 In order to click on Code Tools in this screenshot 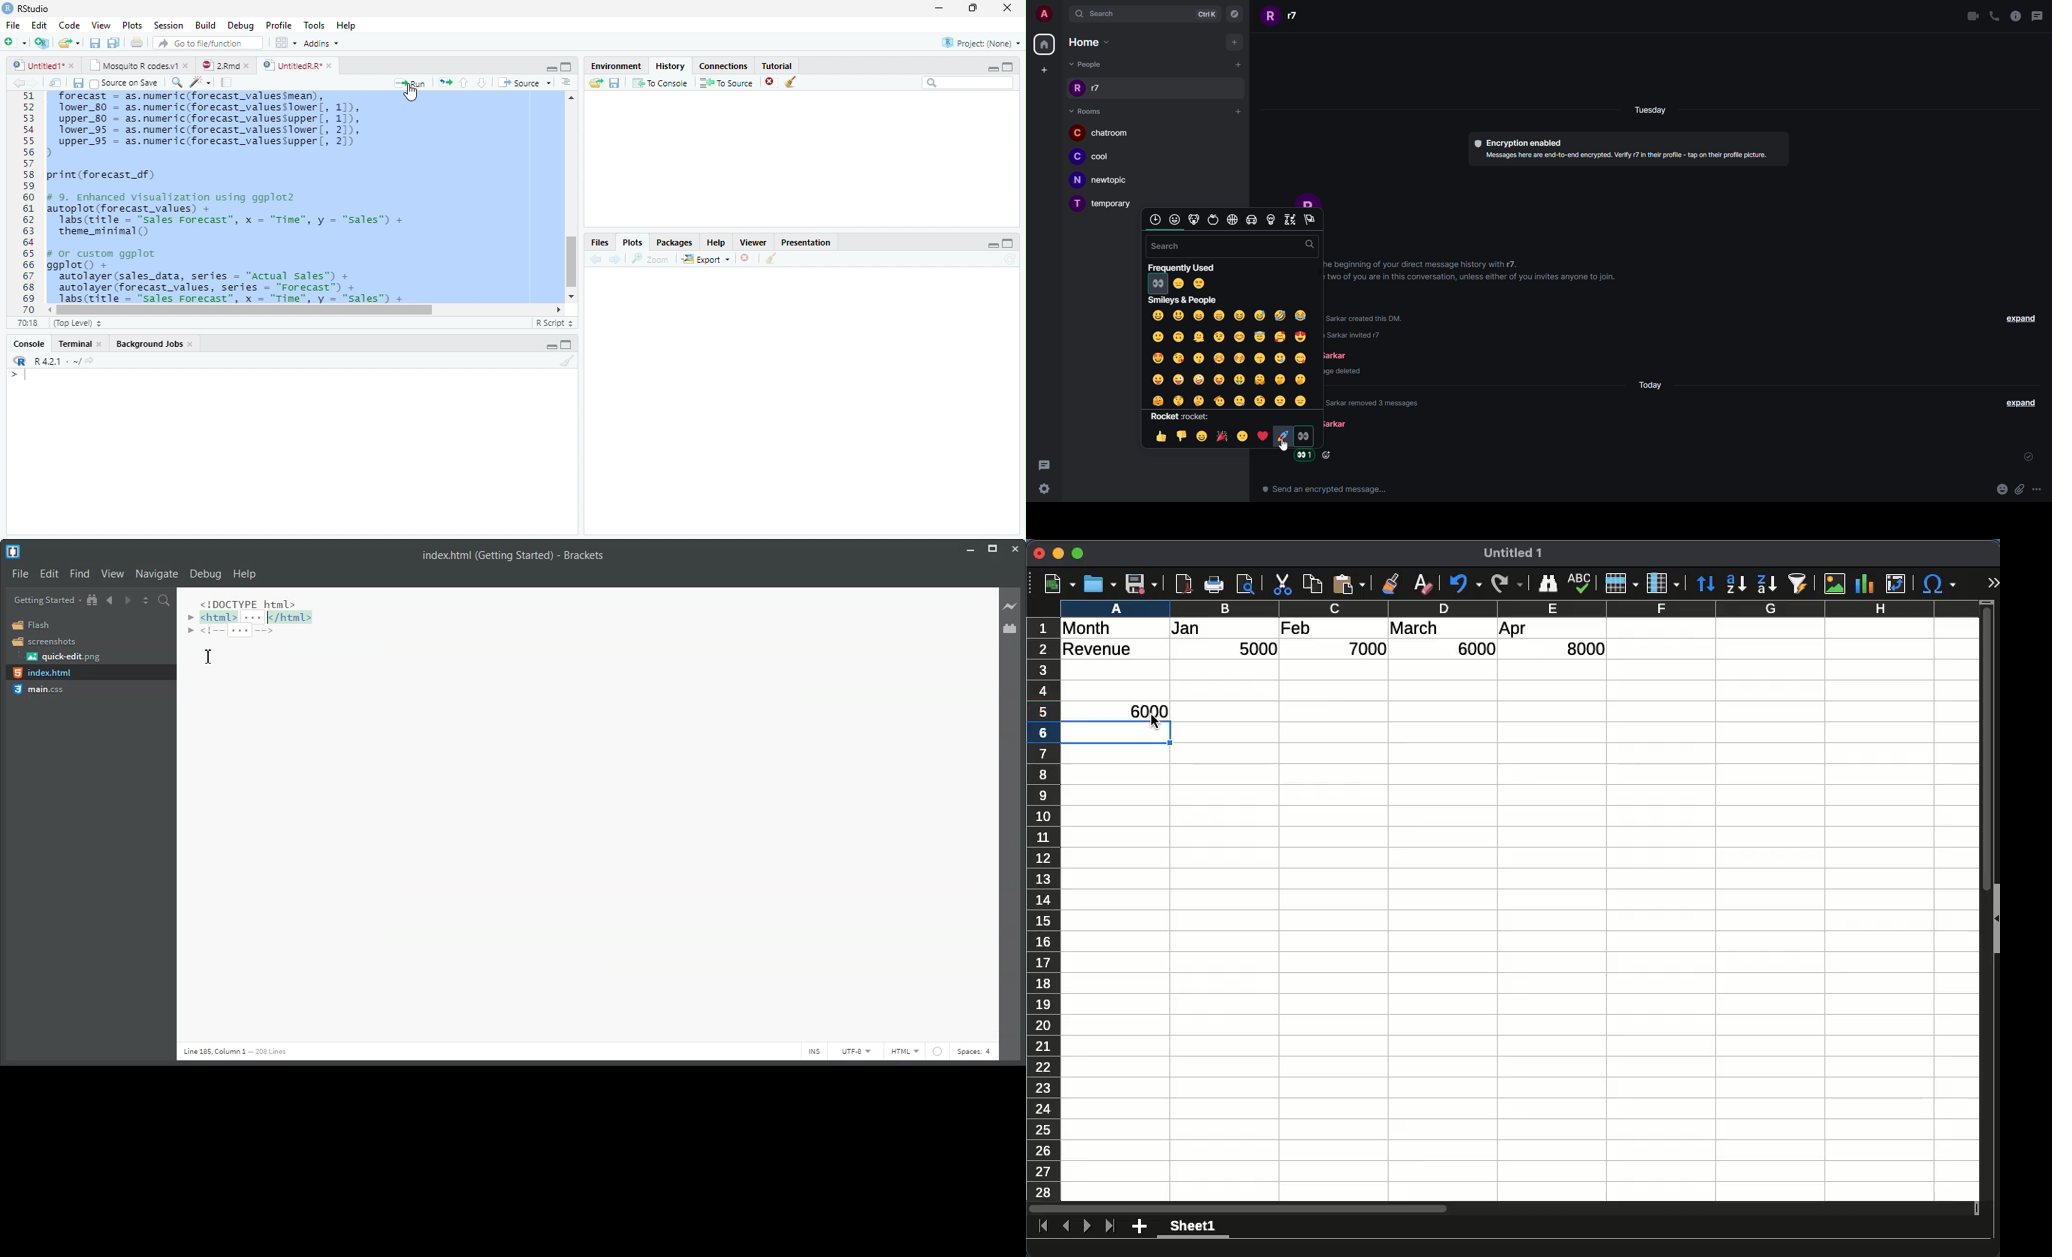, I will do `click(198, 82)`.